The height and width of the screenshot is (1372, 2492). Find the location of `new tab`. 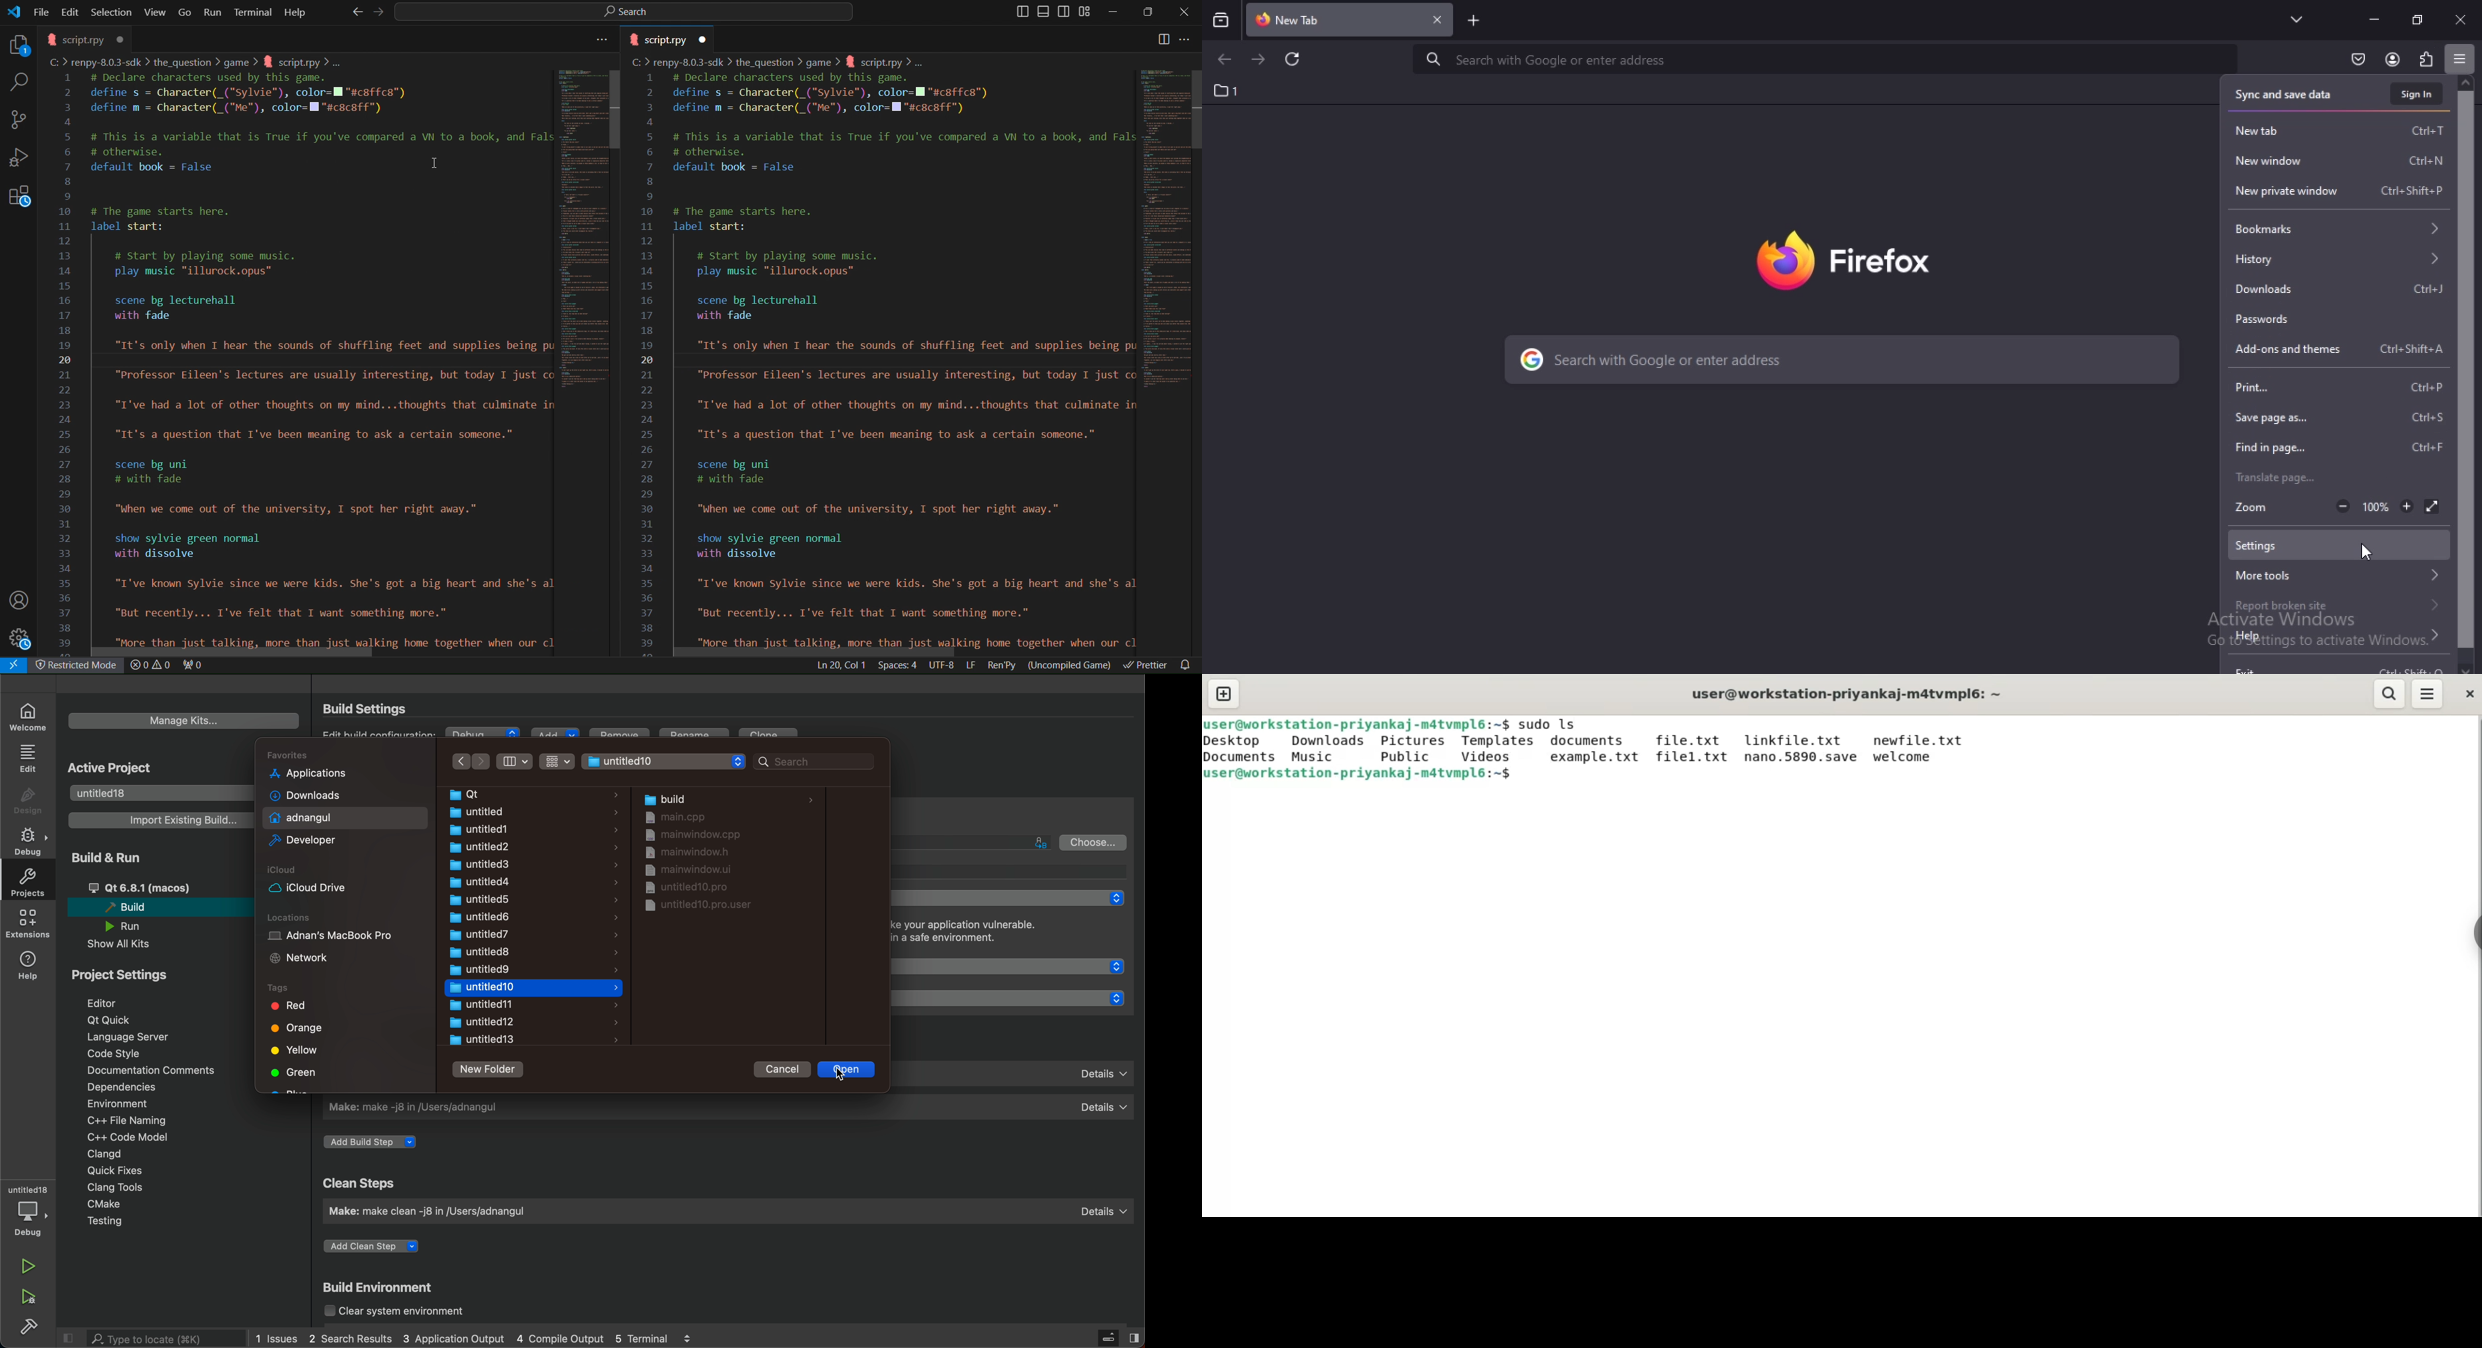

new tab is located at coordinates (1308, 17).